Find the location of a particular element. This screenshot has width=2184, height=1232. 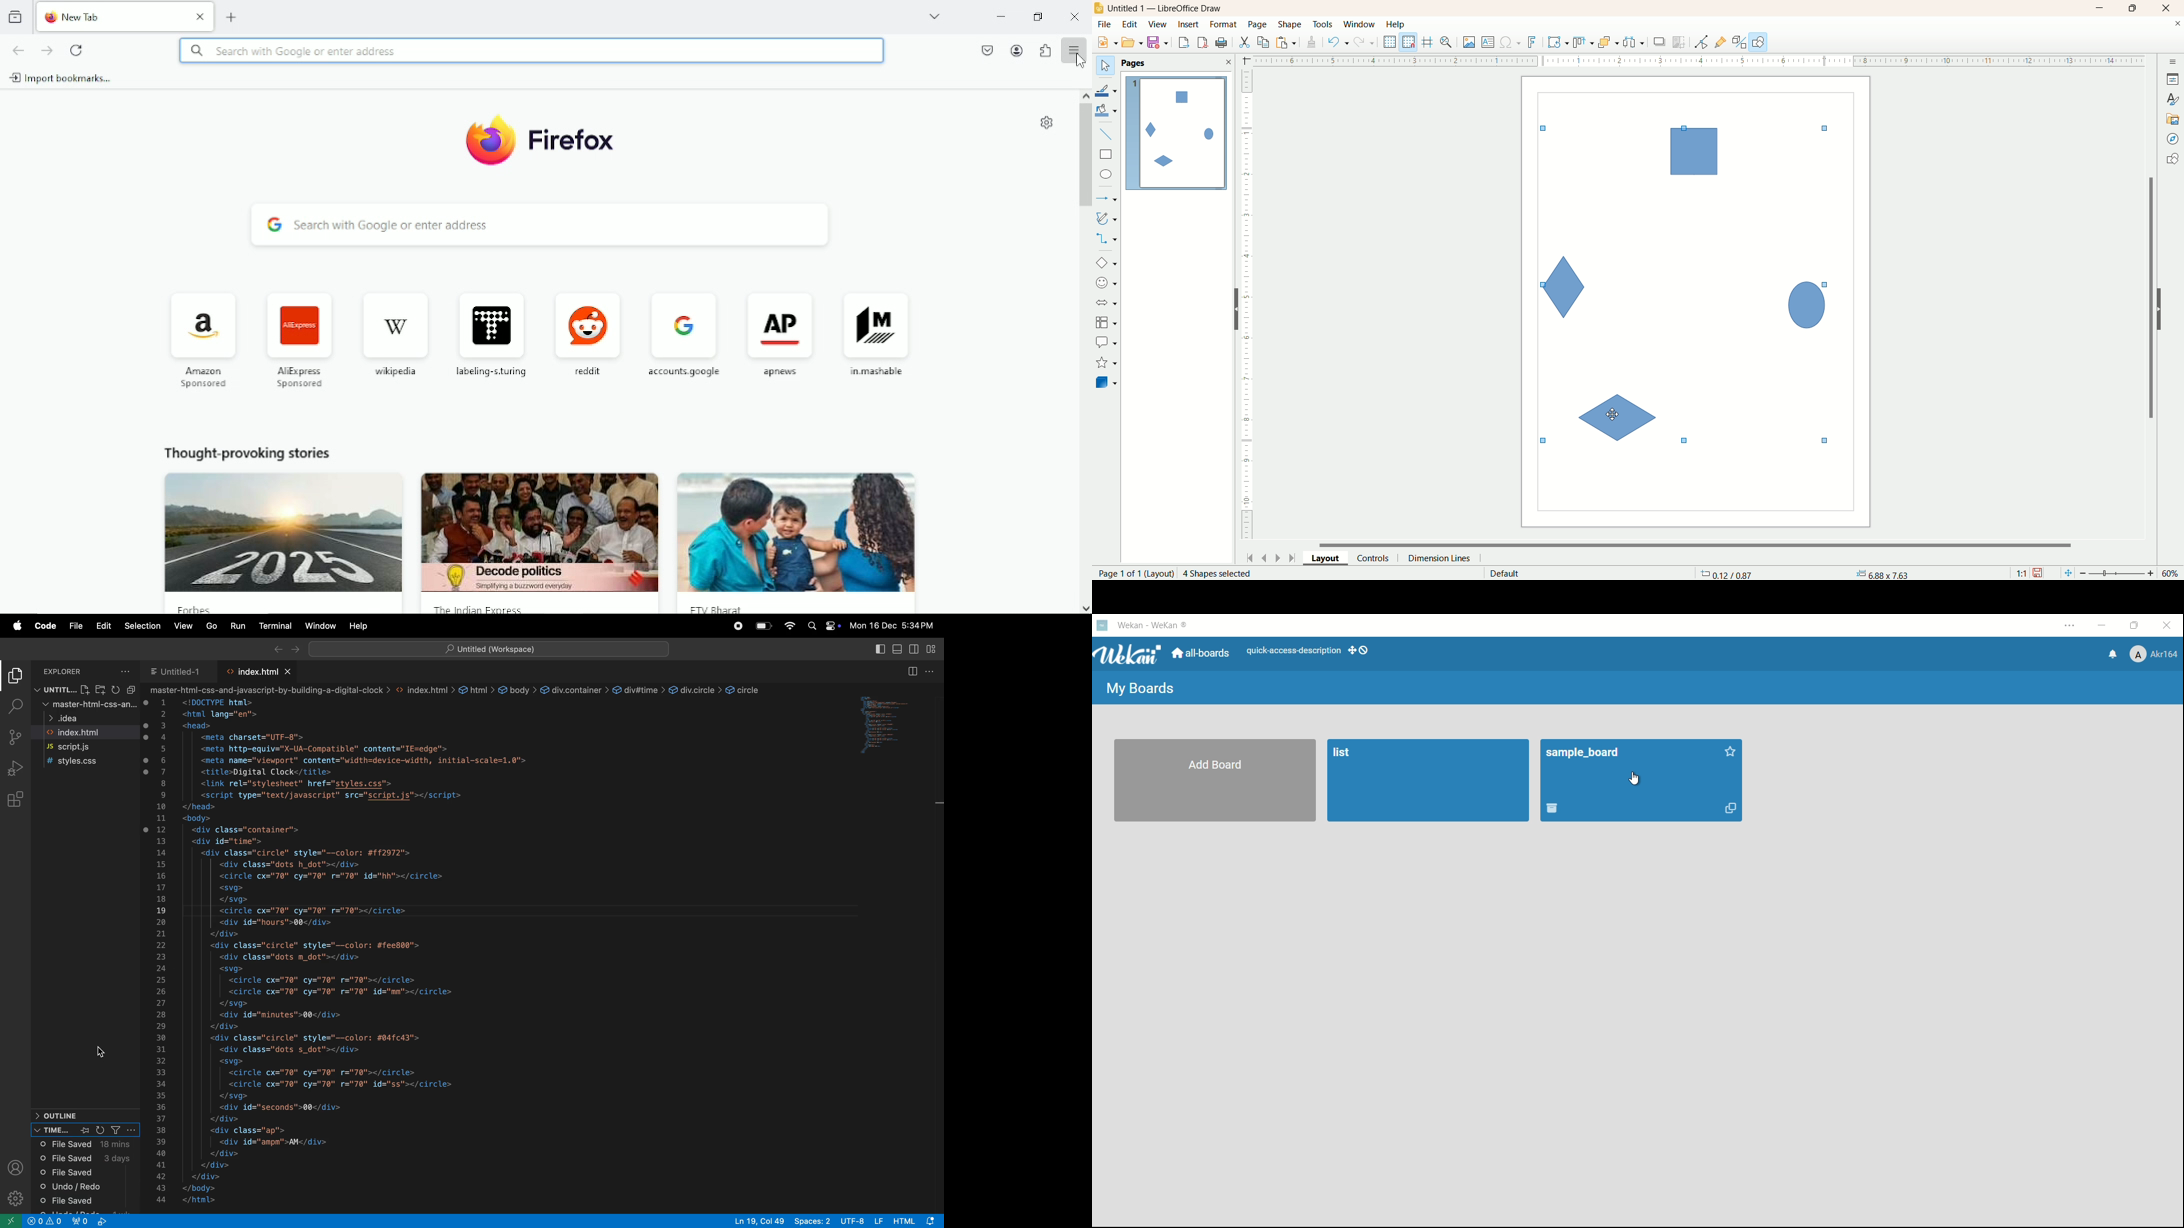

<meta name="viewport" content="width=device-width, initial-scale=1.0"> is located at coordinates (362, 760).